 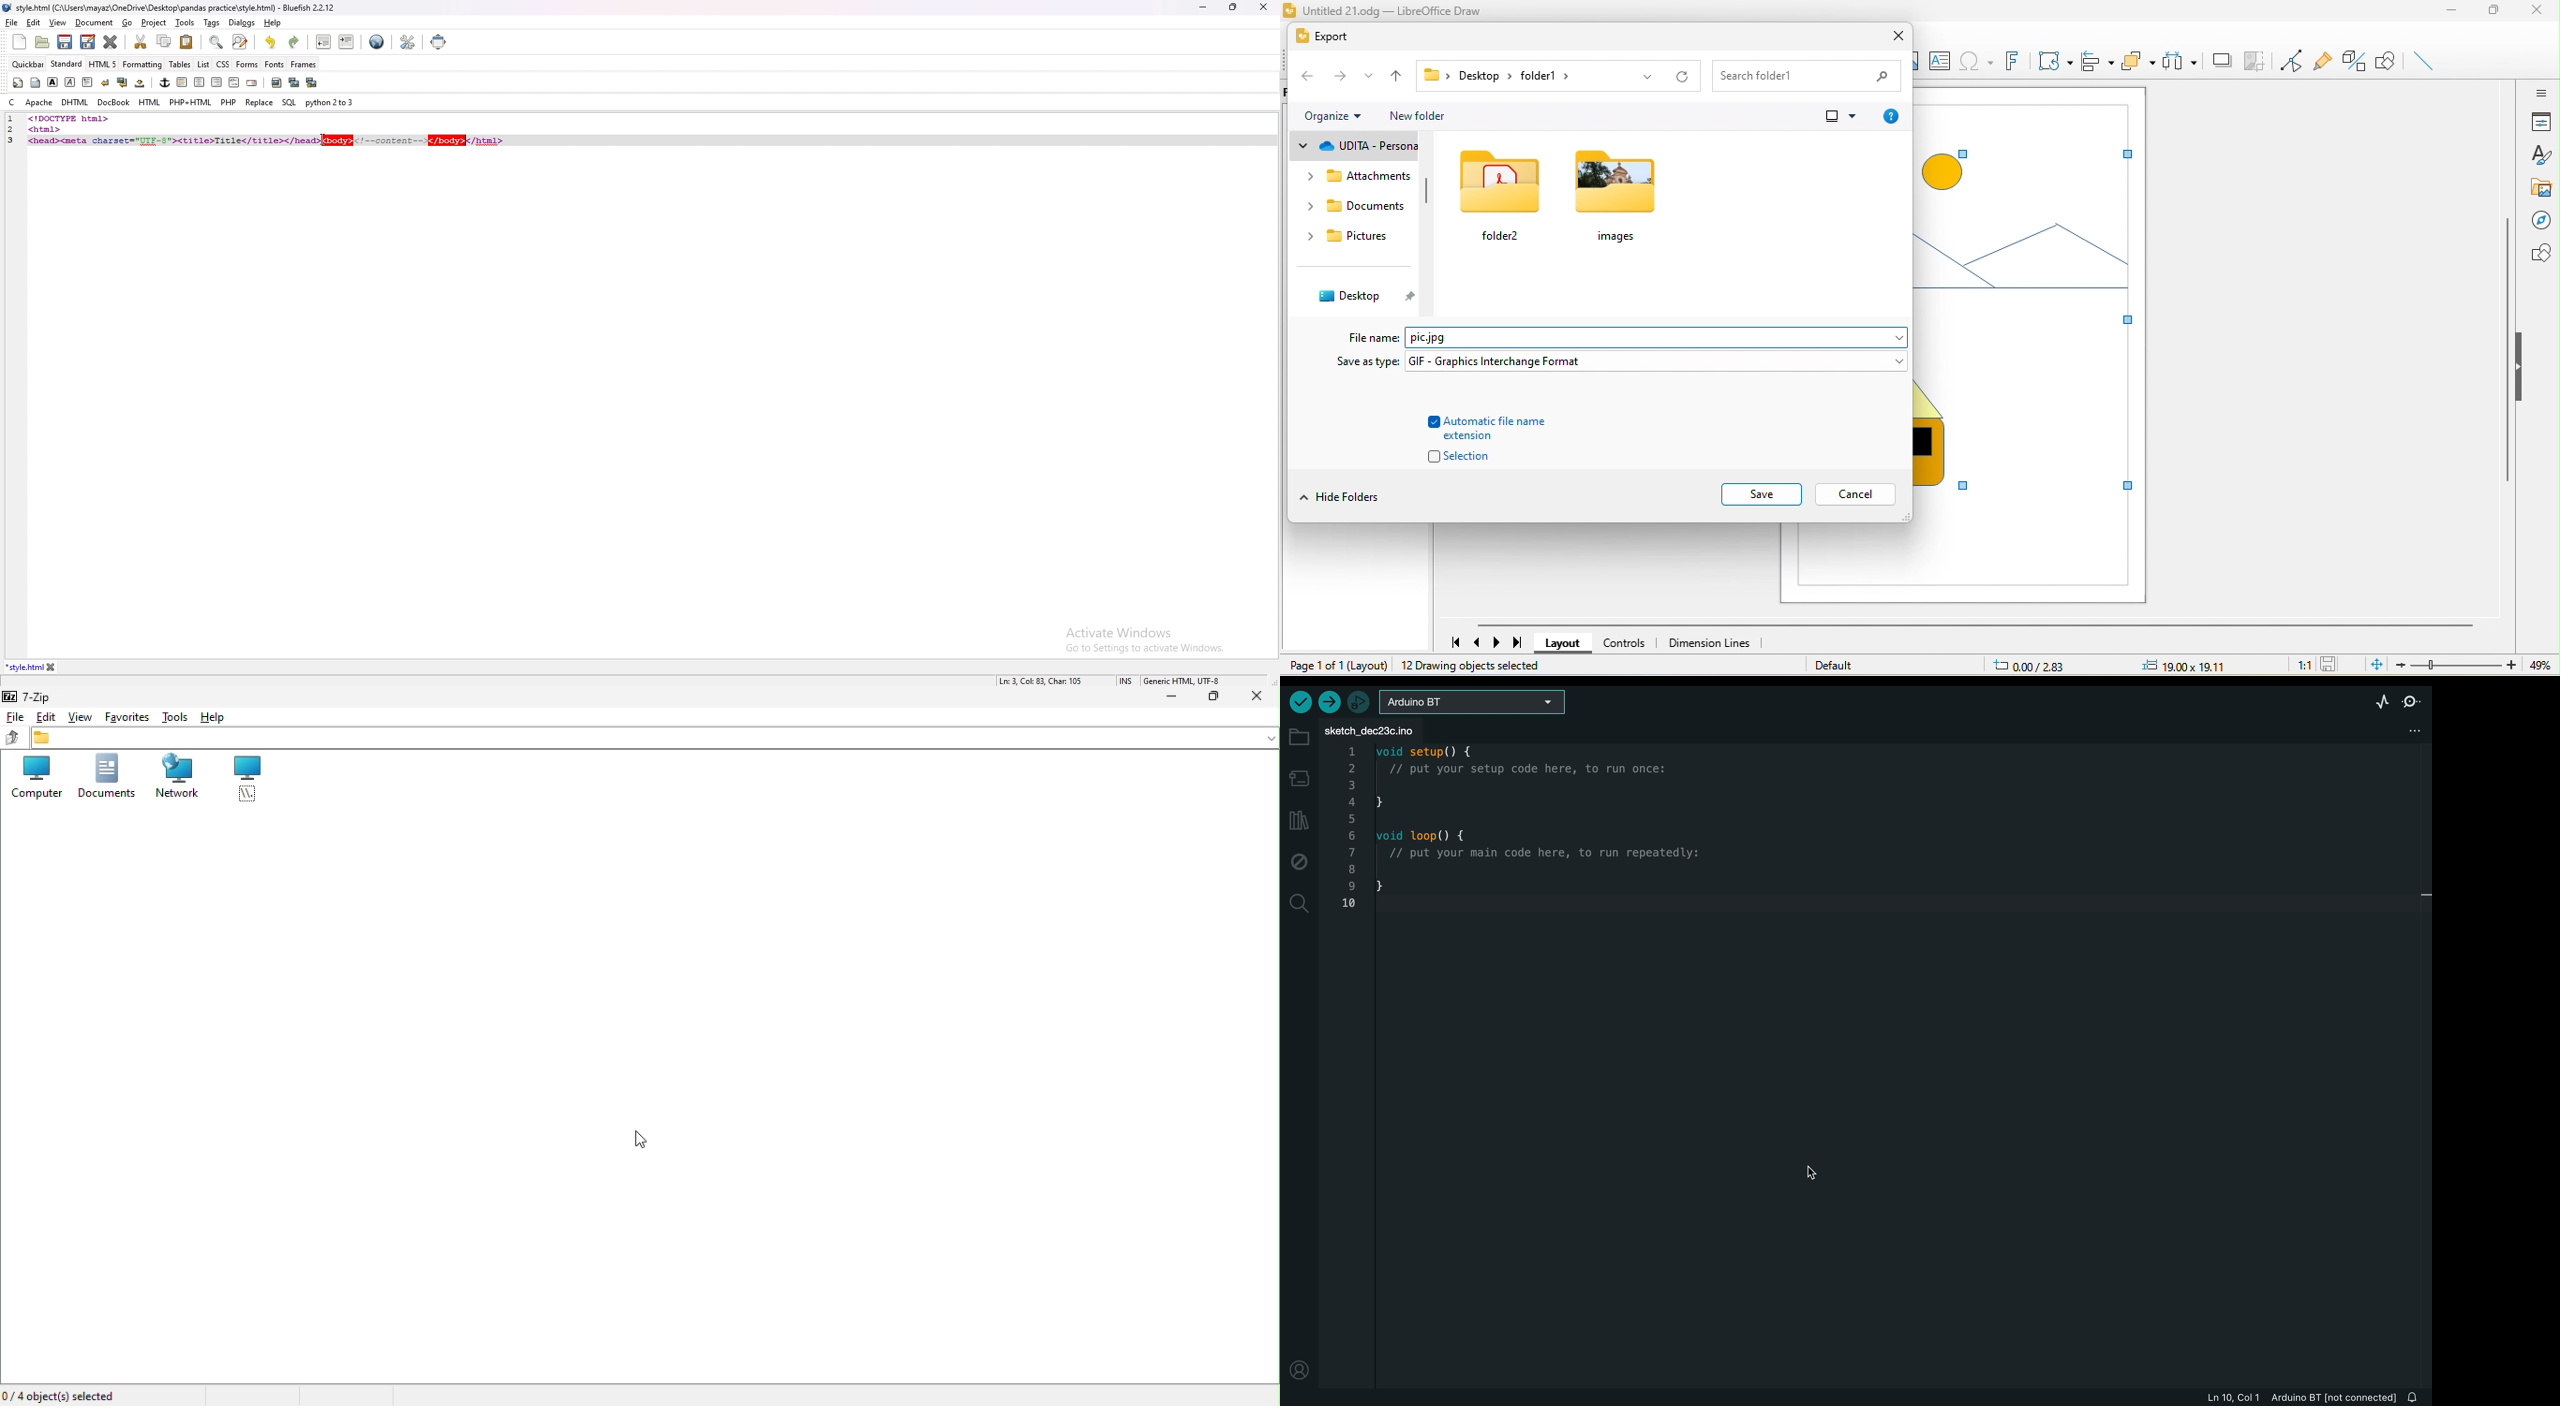 I want to click on html comment, so click(x=233, y=83).